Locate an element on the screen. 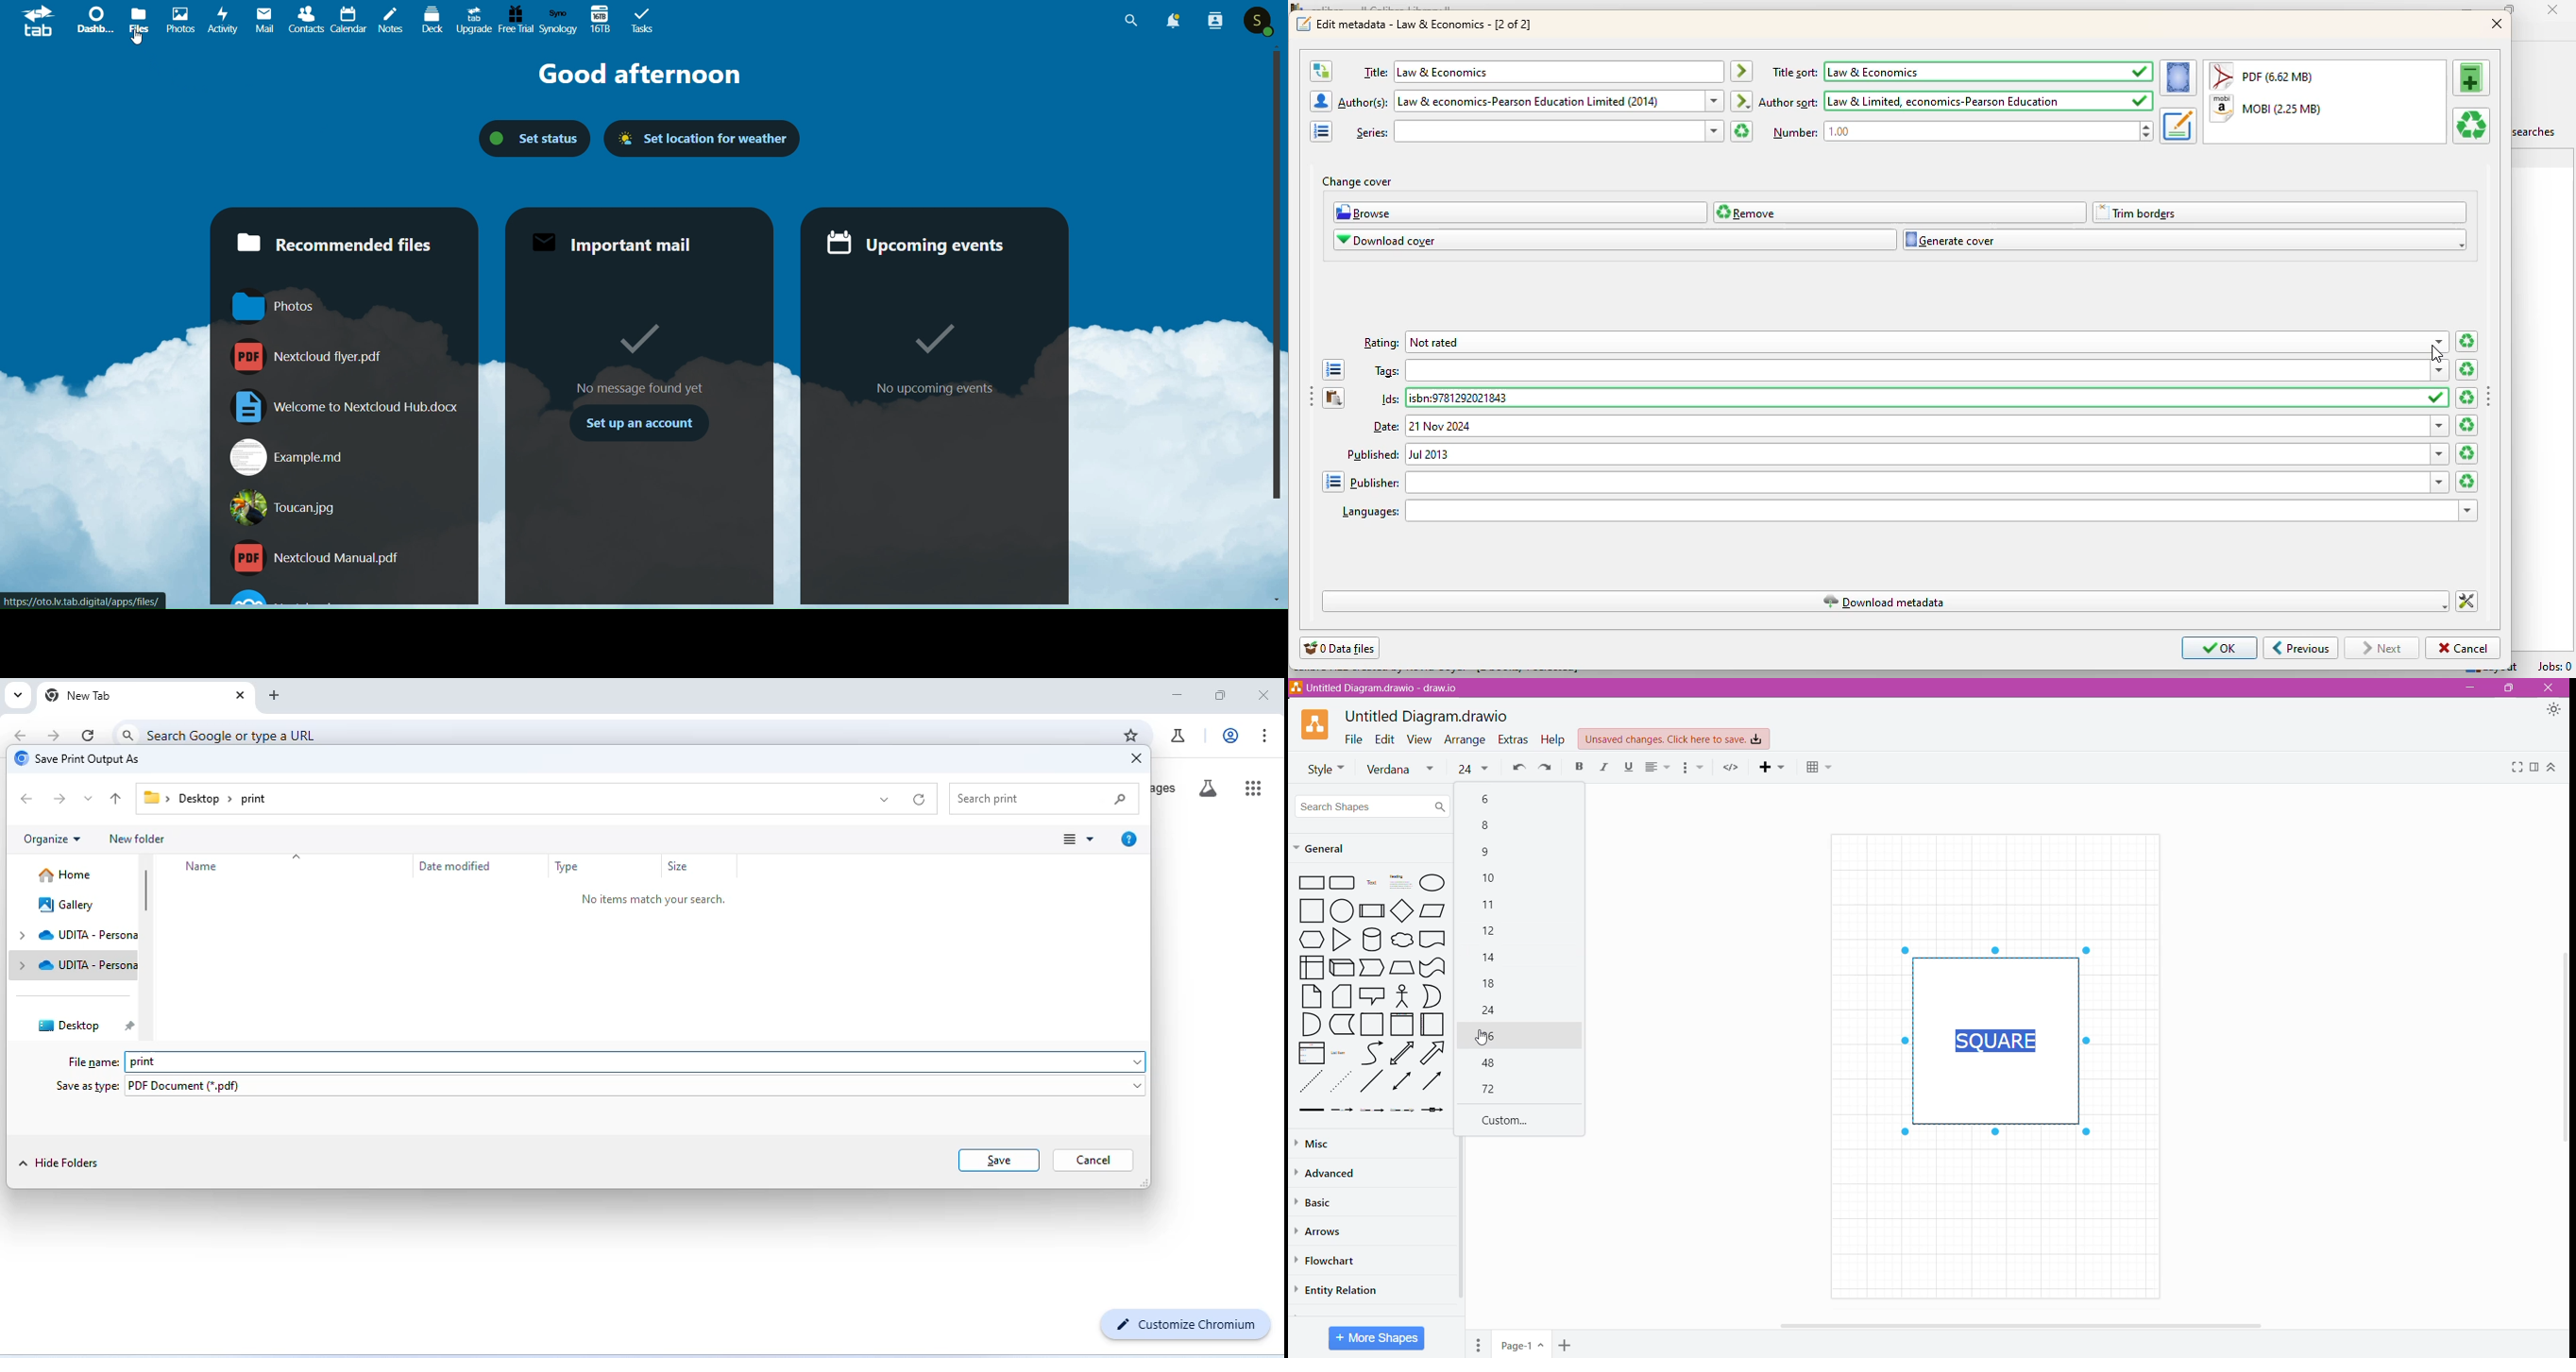  important mail is located at coordinates (632, 243).